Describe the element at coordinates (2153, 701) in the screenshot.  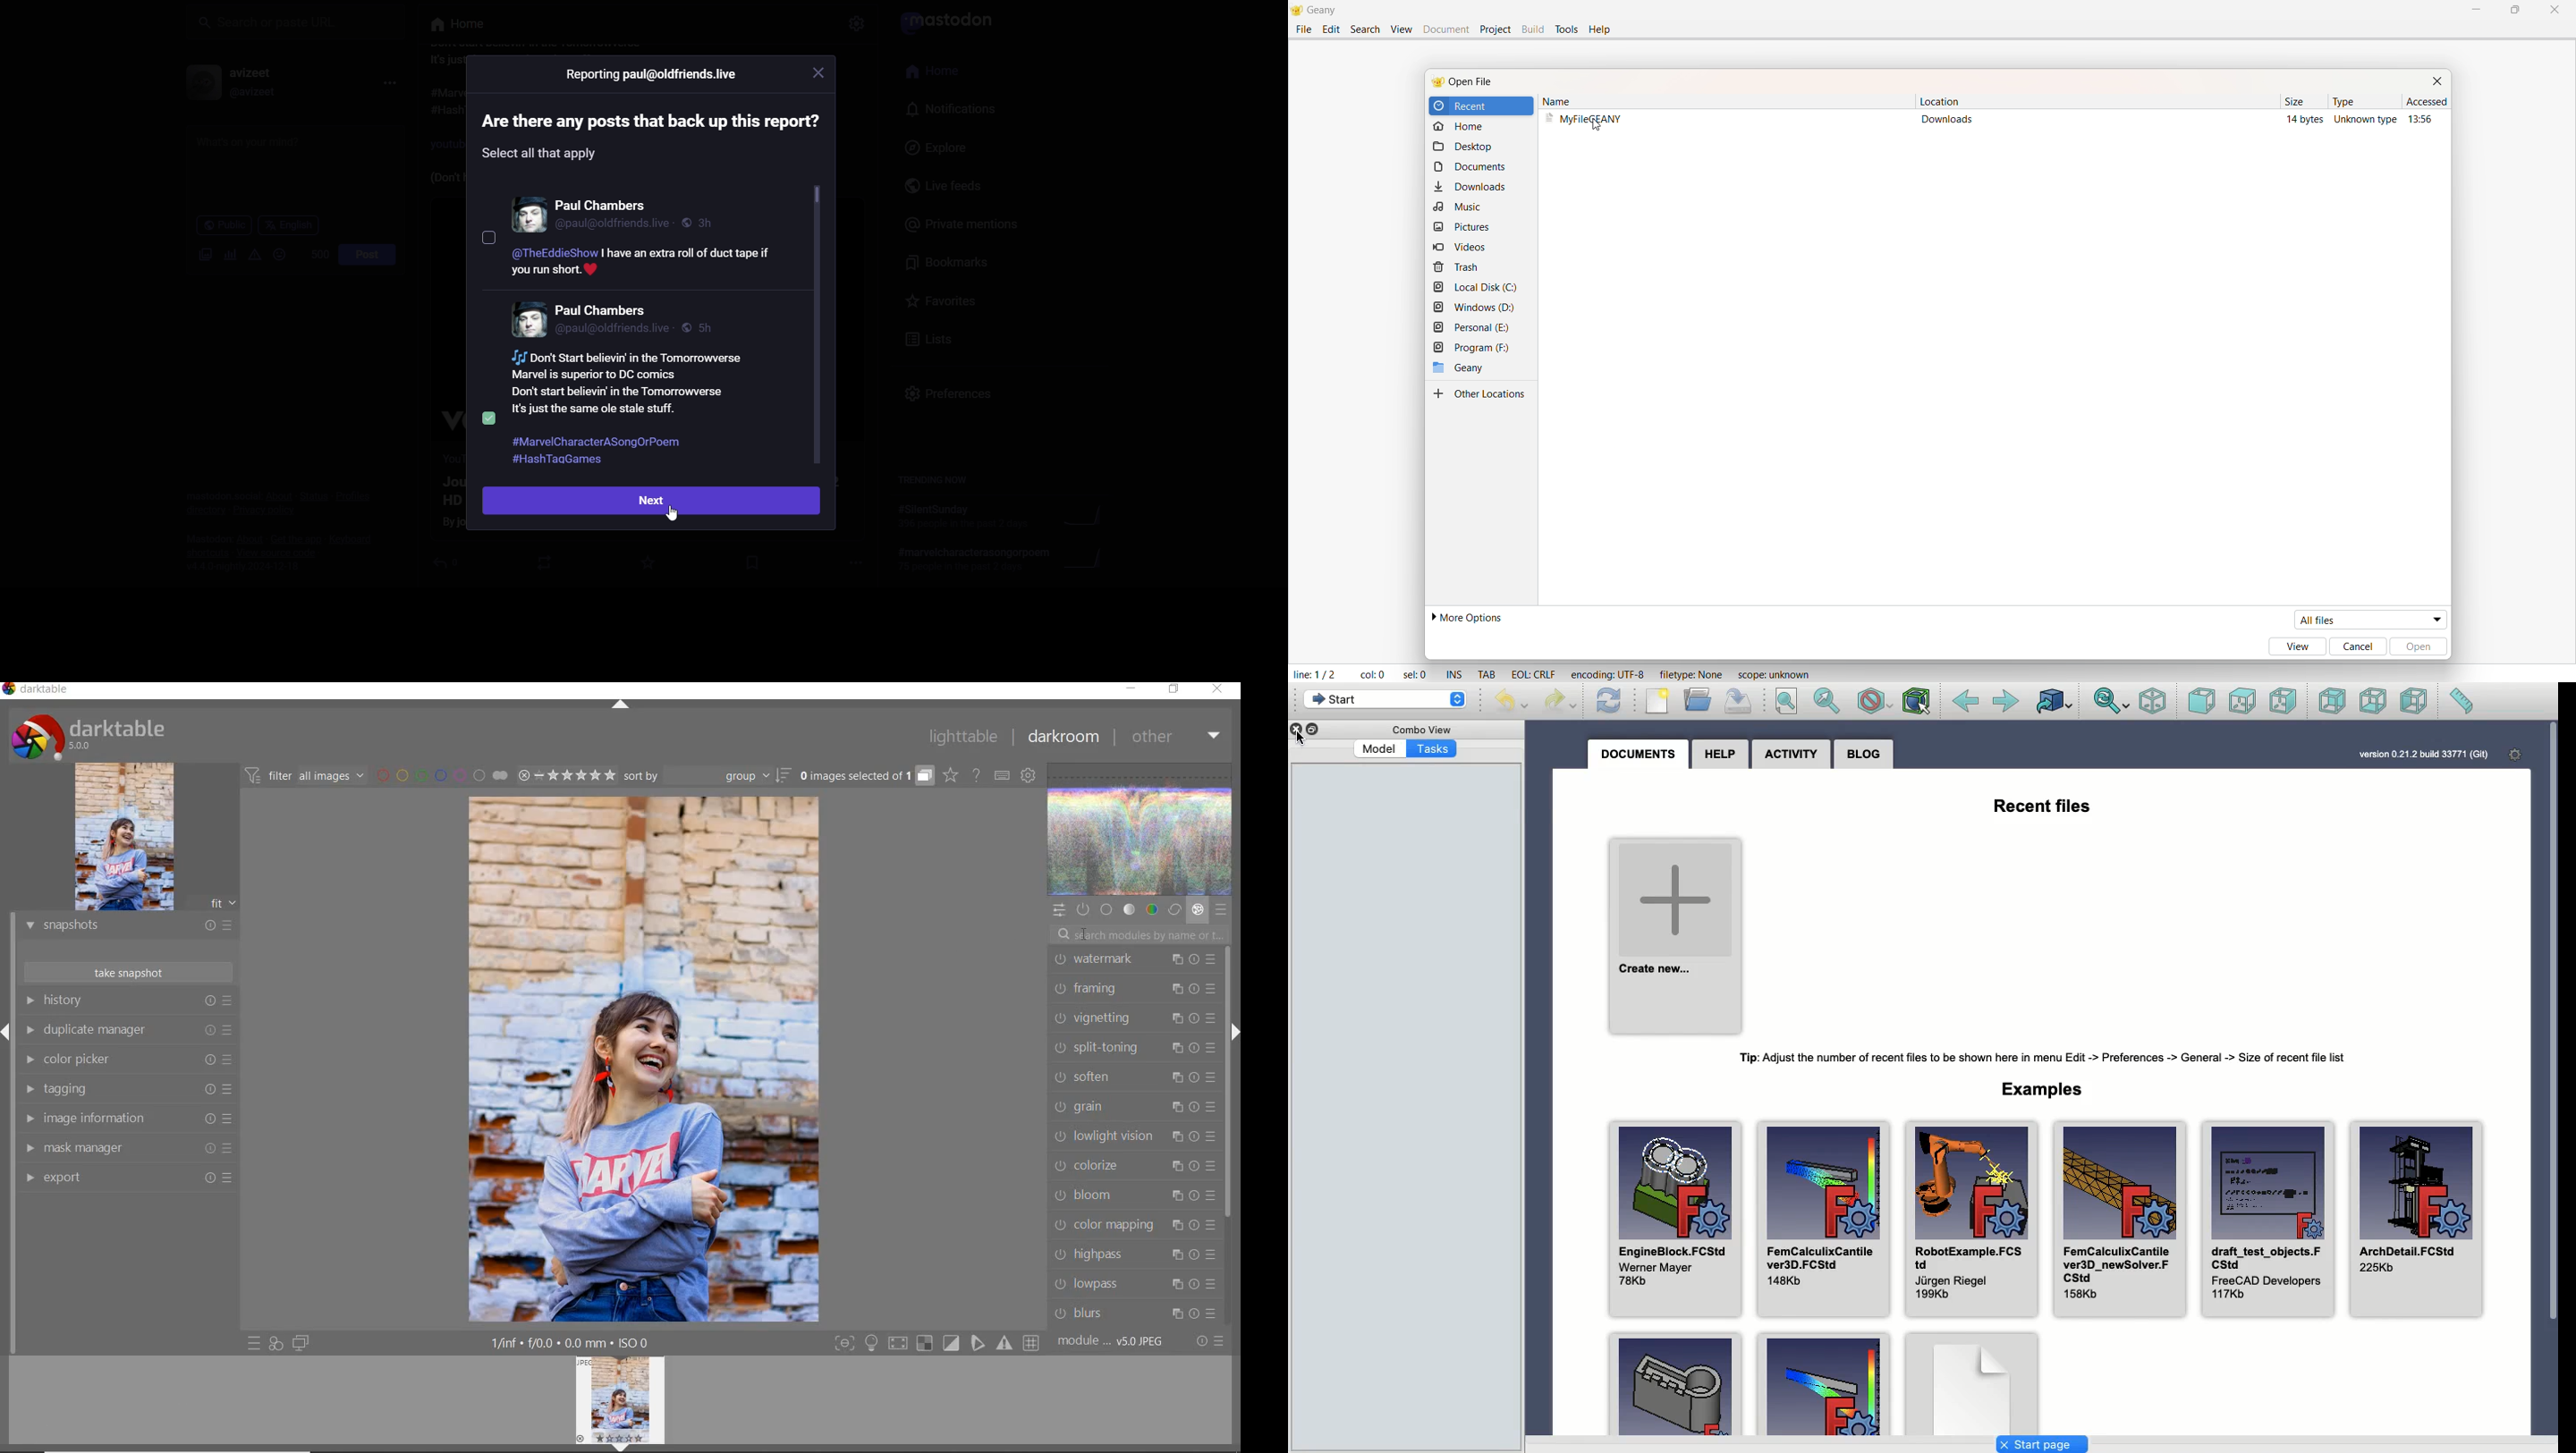
I see `Isometric` at that location.